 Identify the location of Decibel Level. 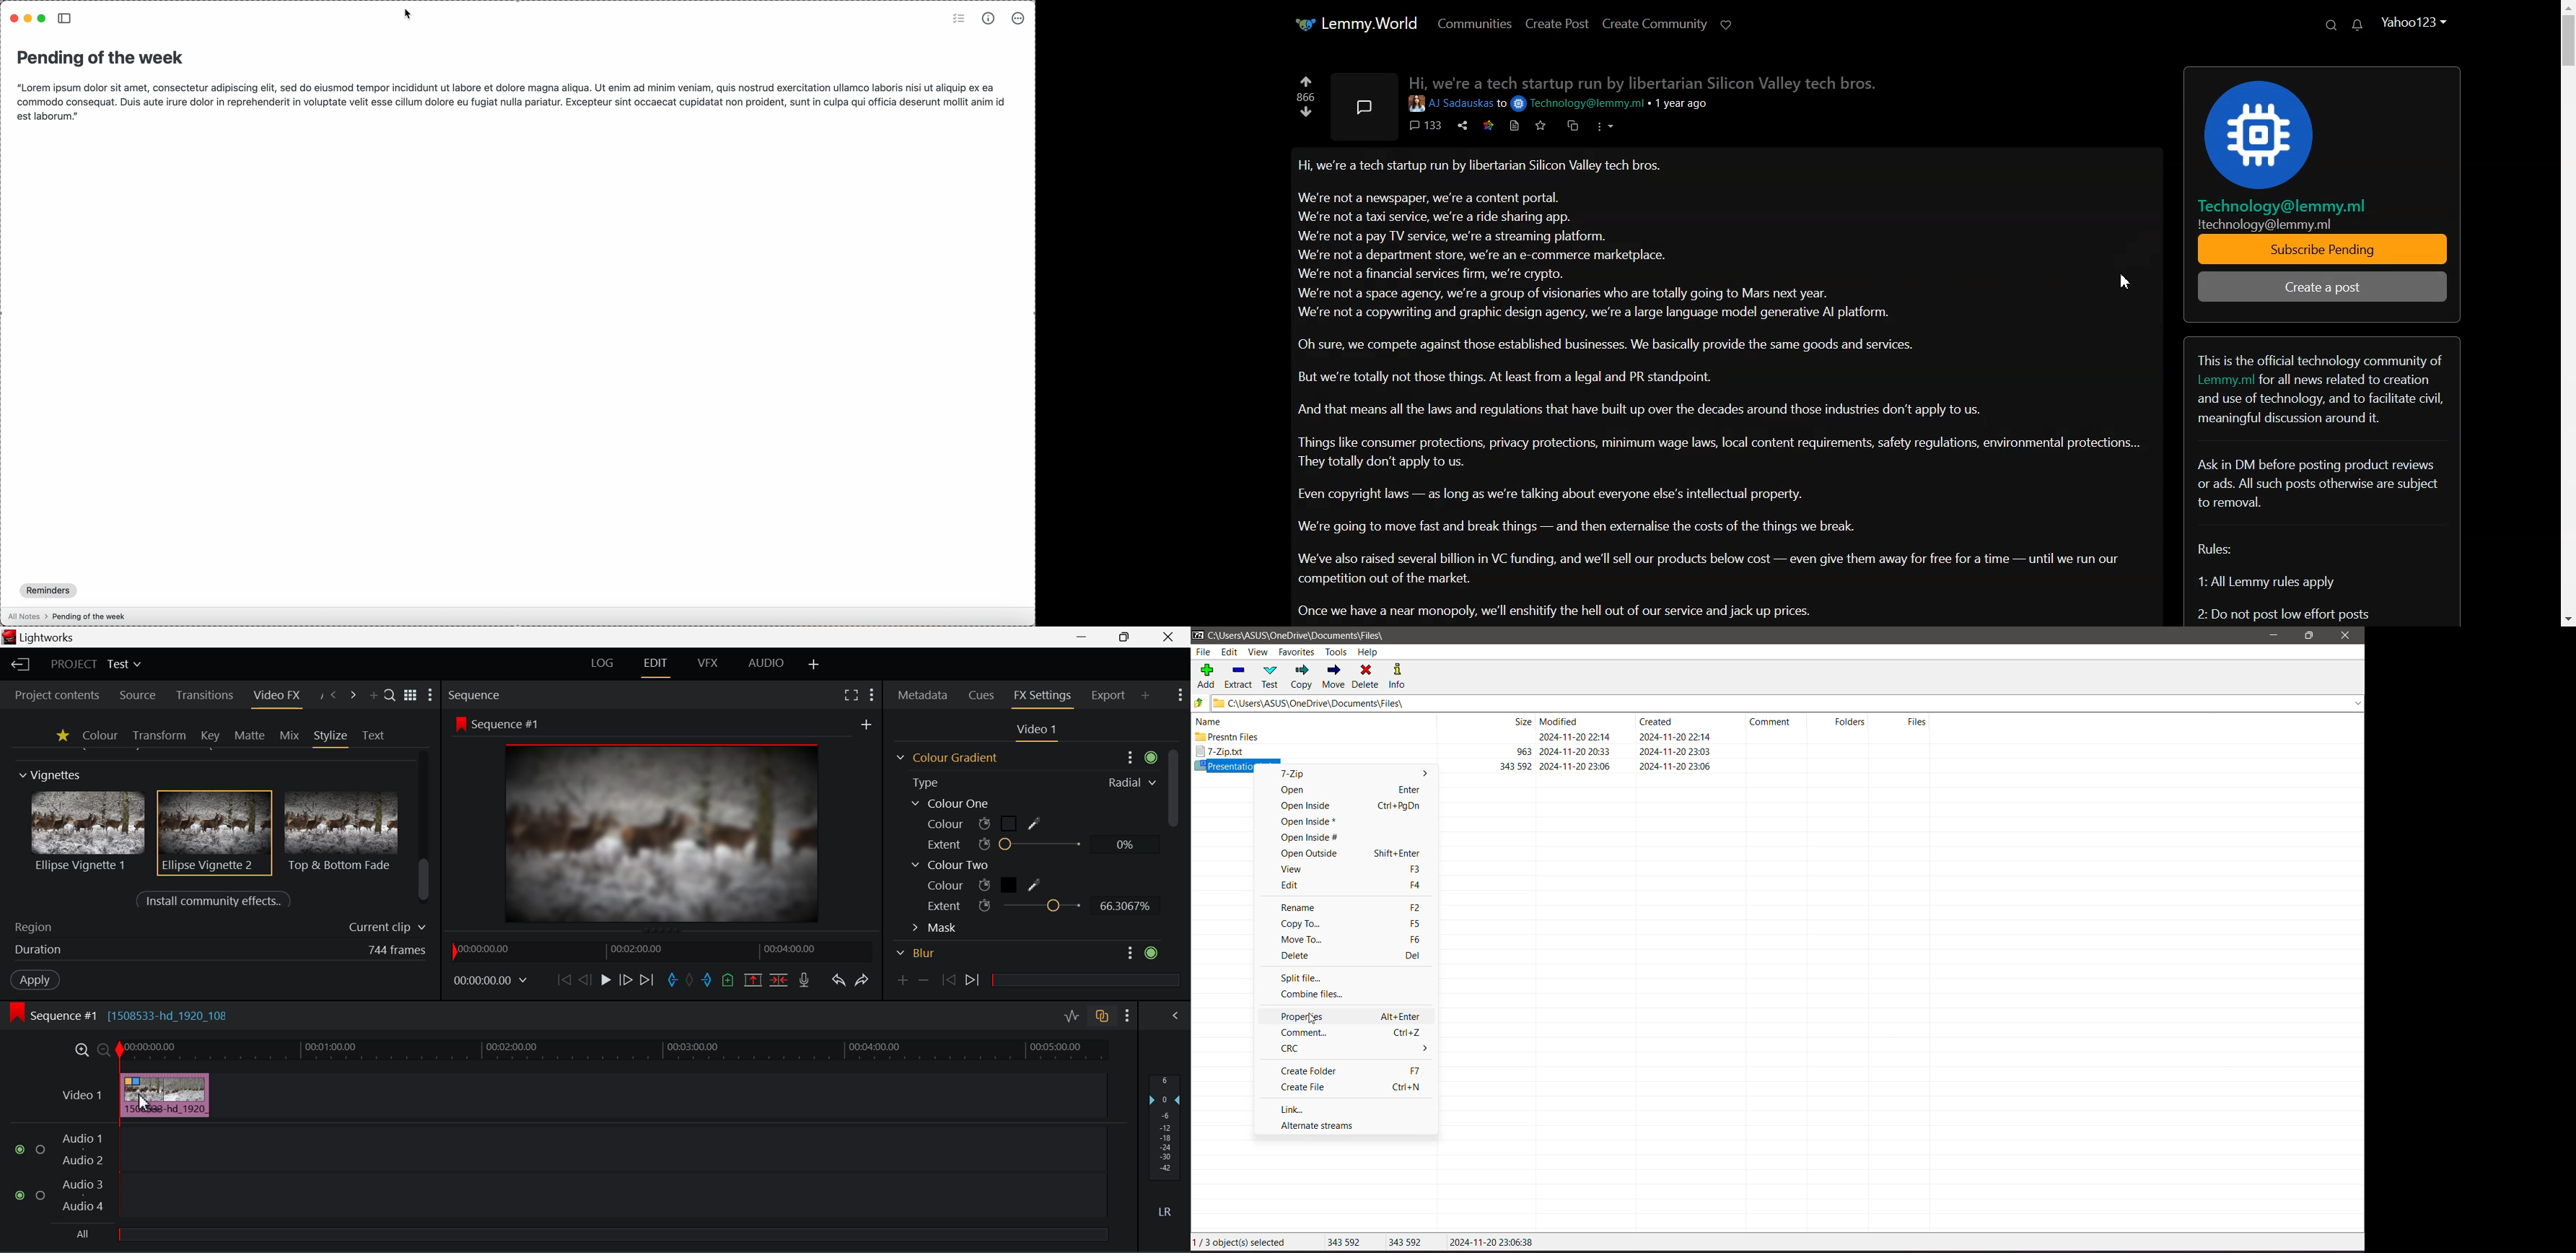
(1165, 1150).